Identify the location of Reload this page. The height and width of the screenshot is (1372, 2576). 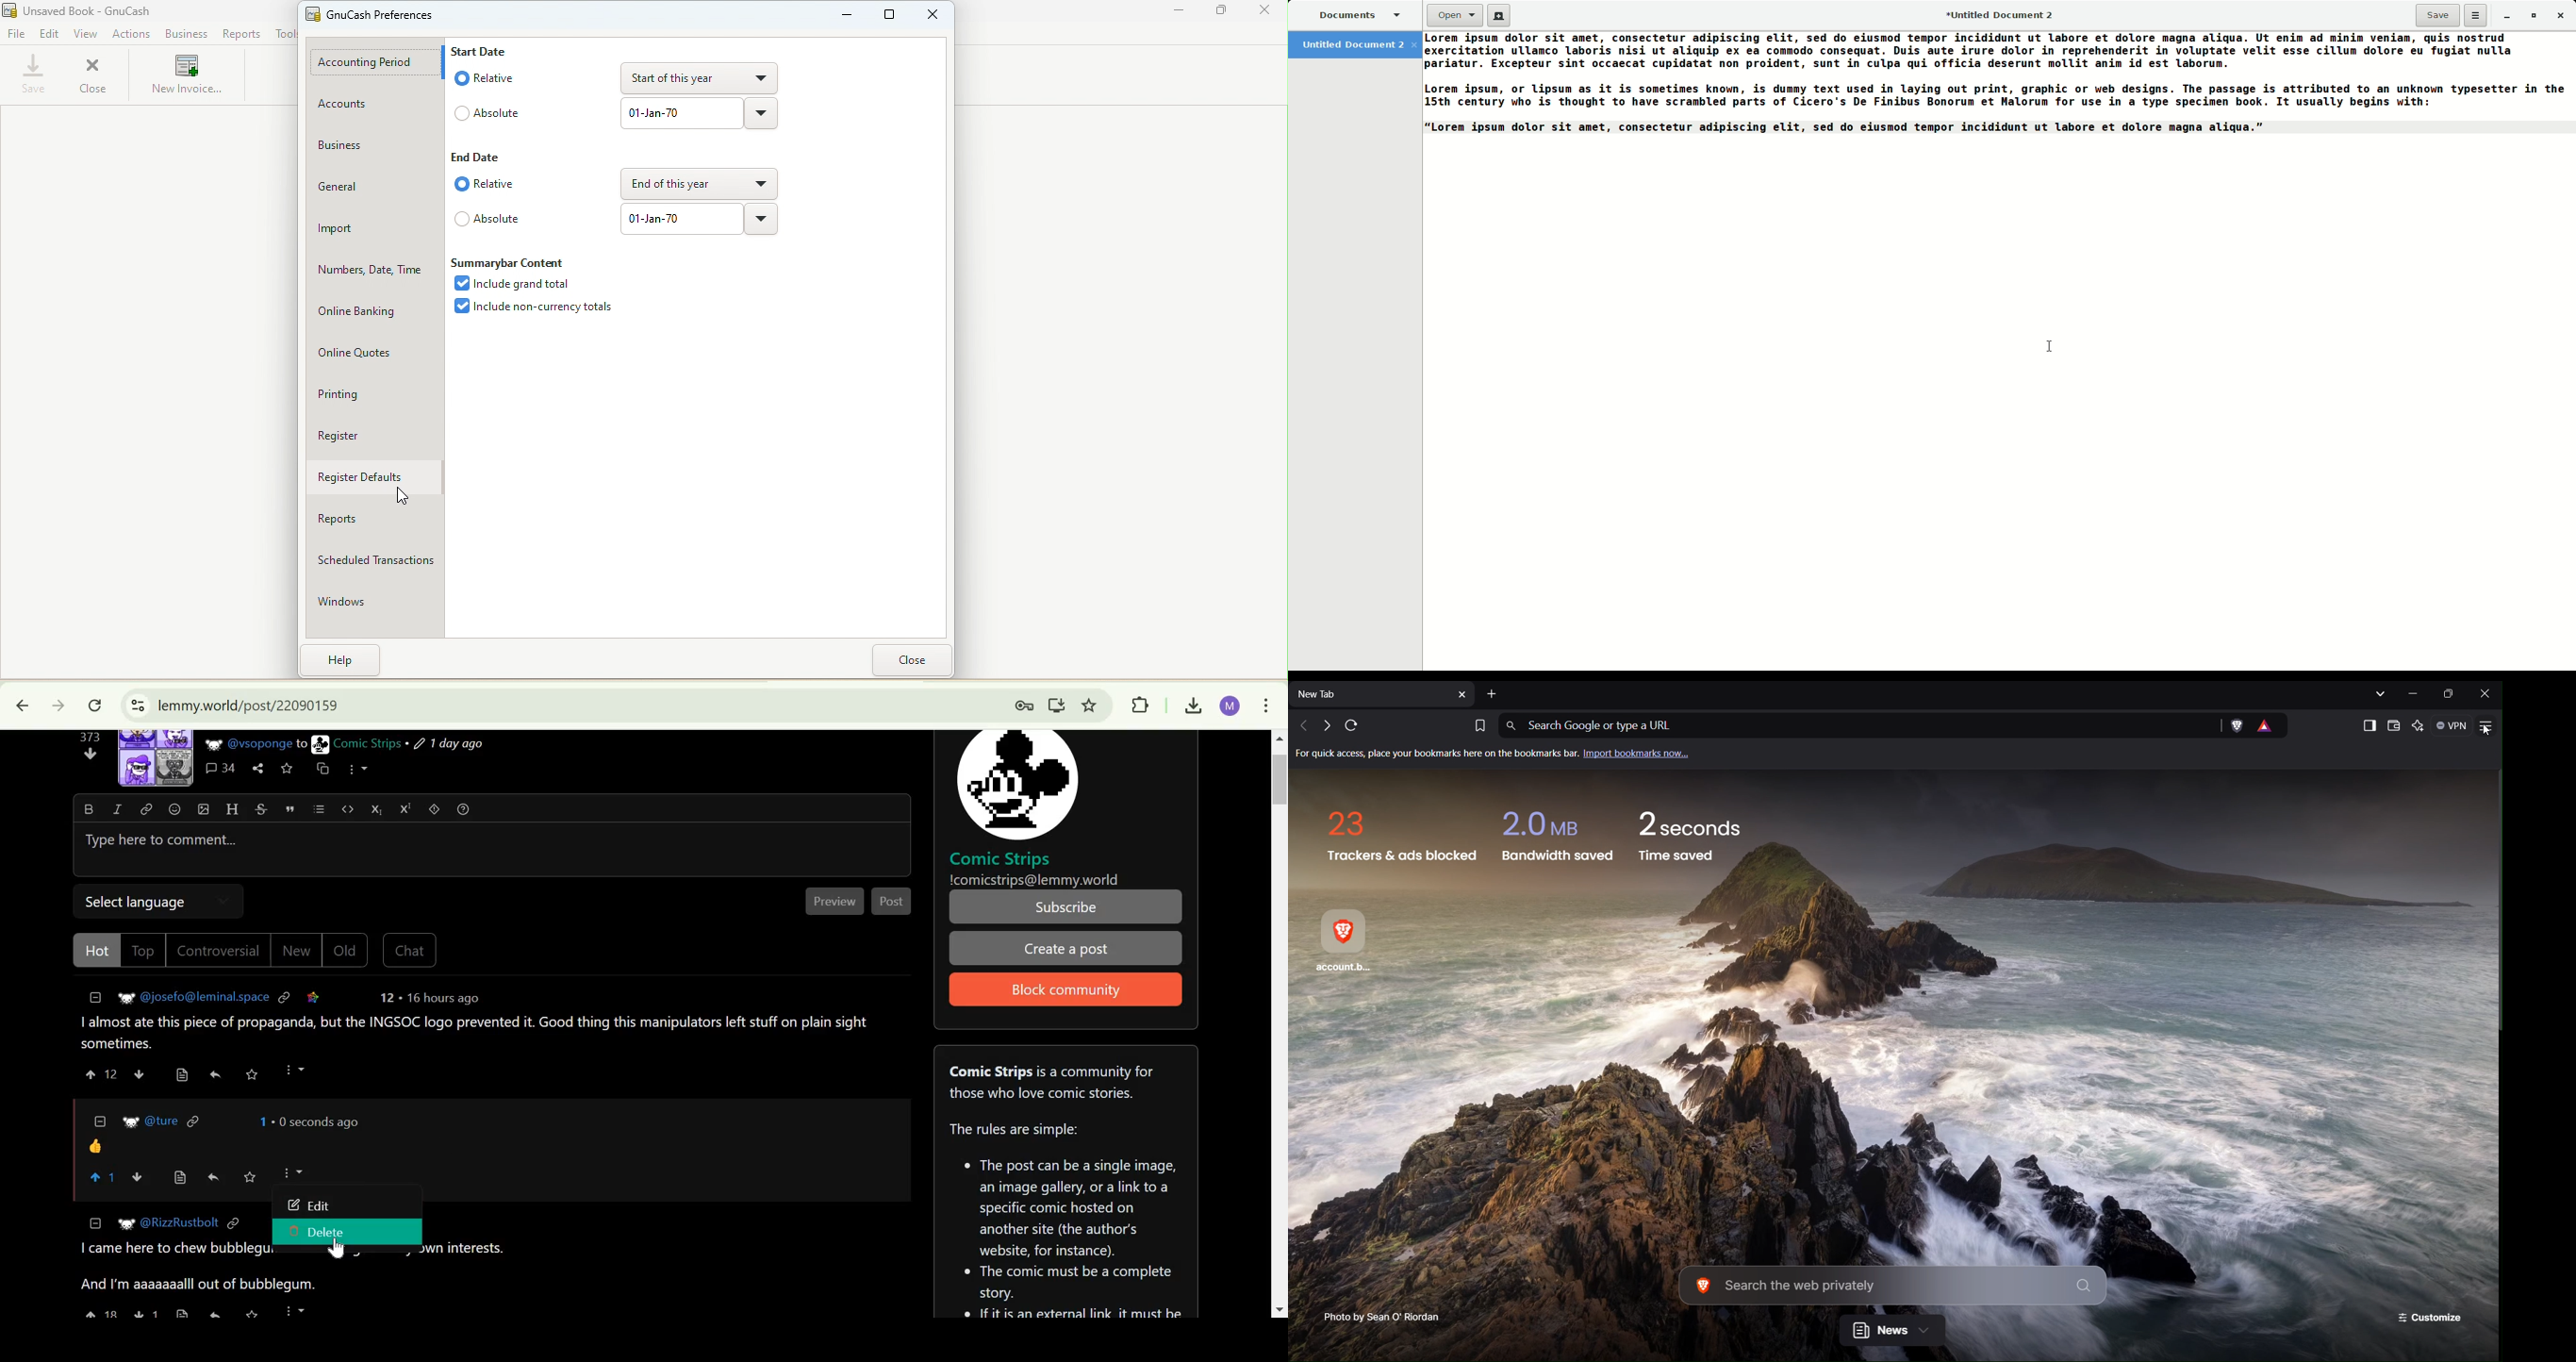
(95, 706).